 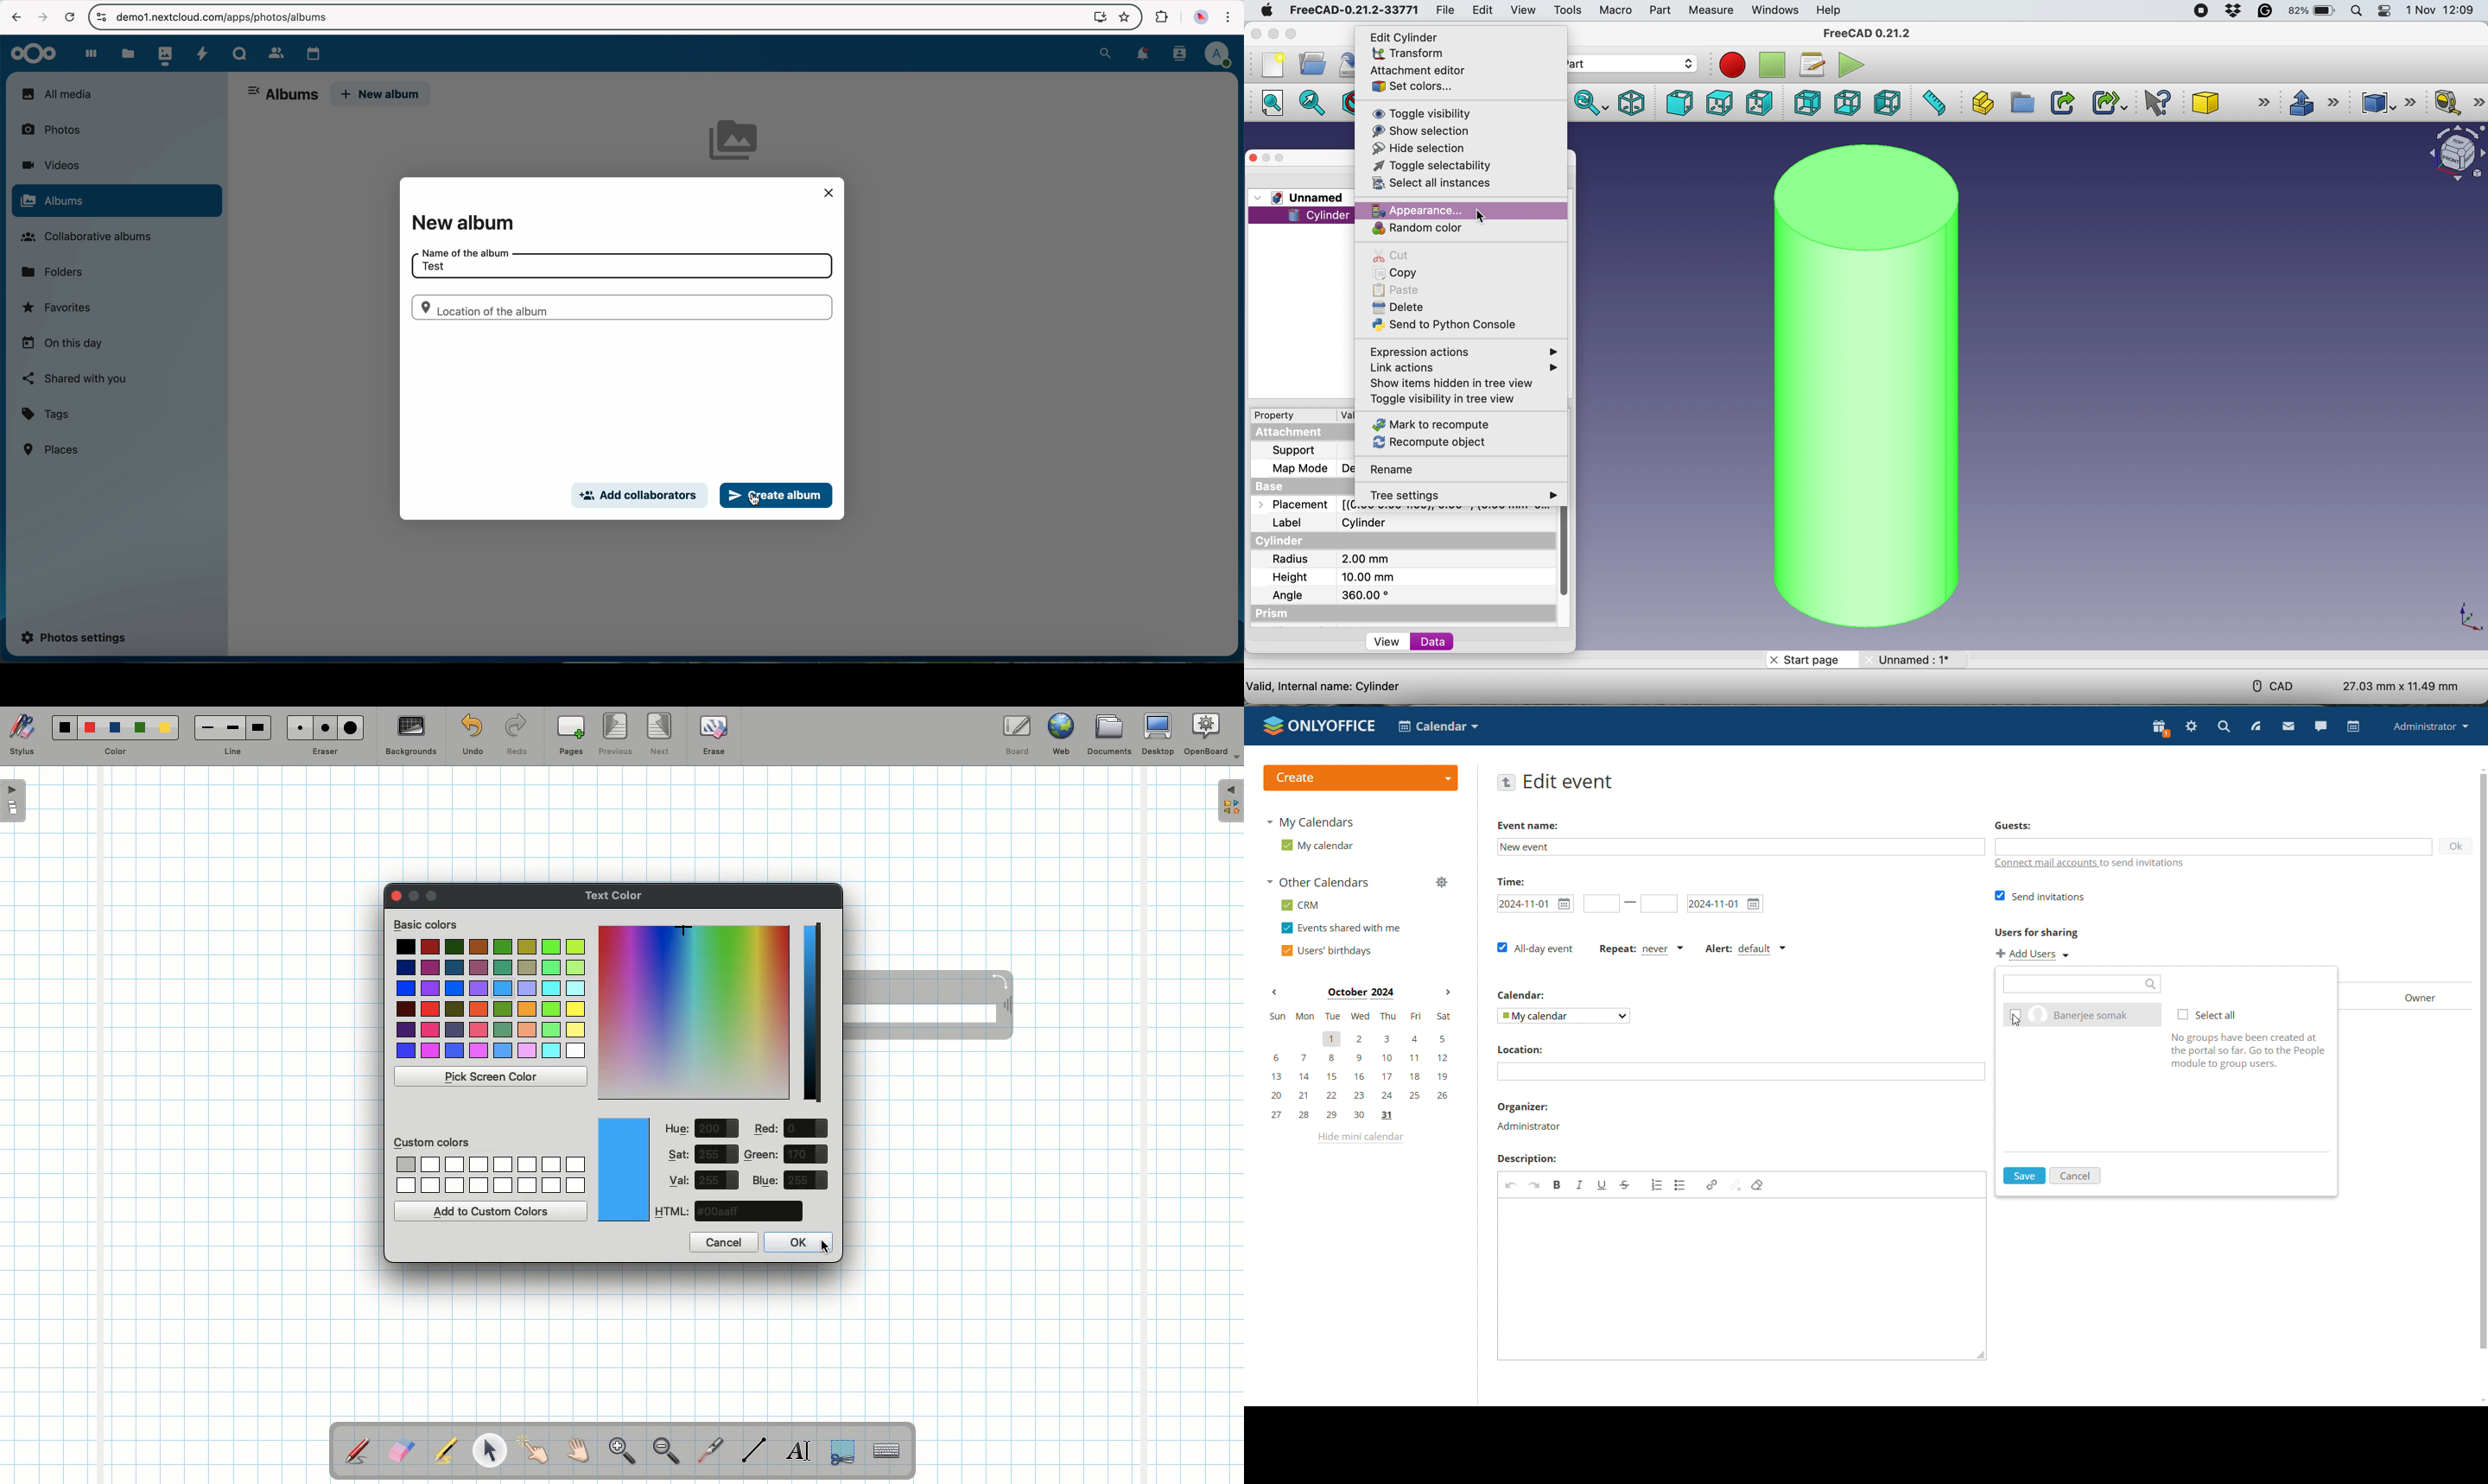 I want to click on delete format, so click(x=1757, y=1185).